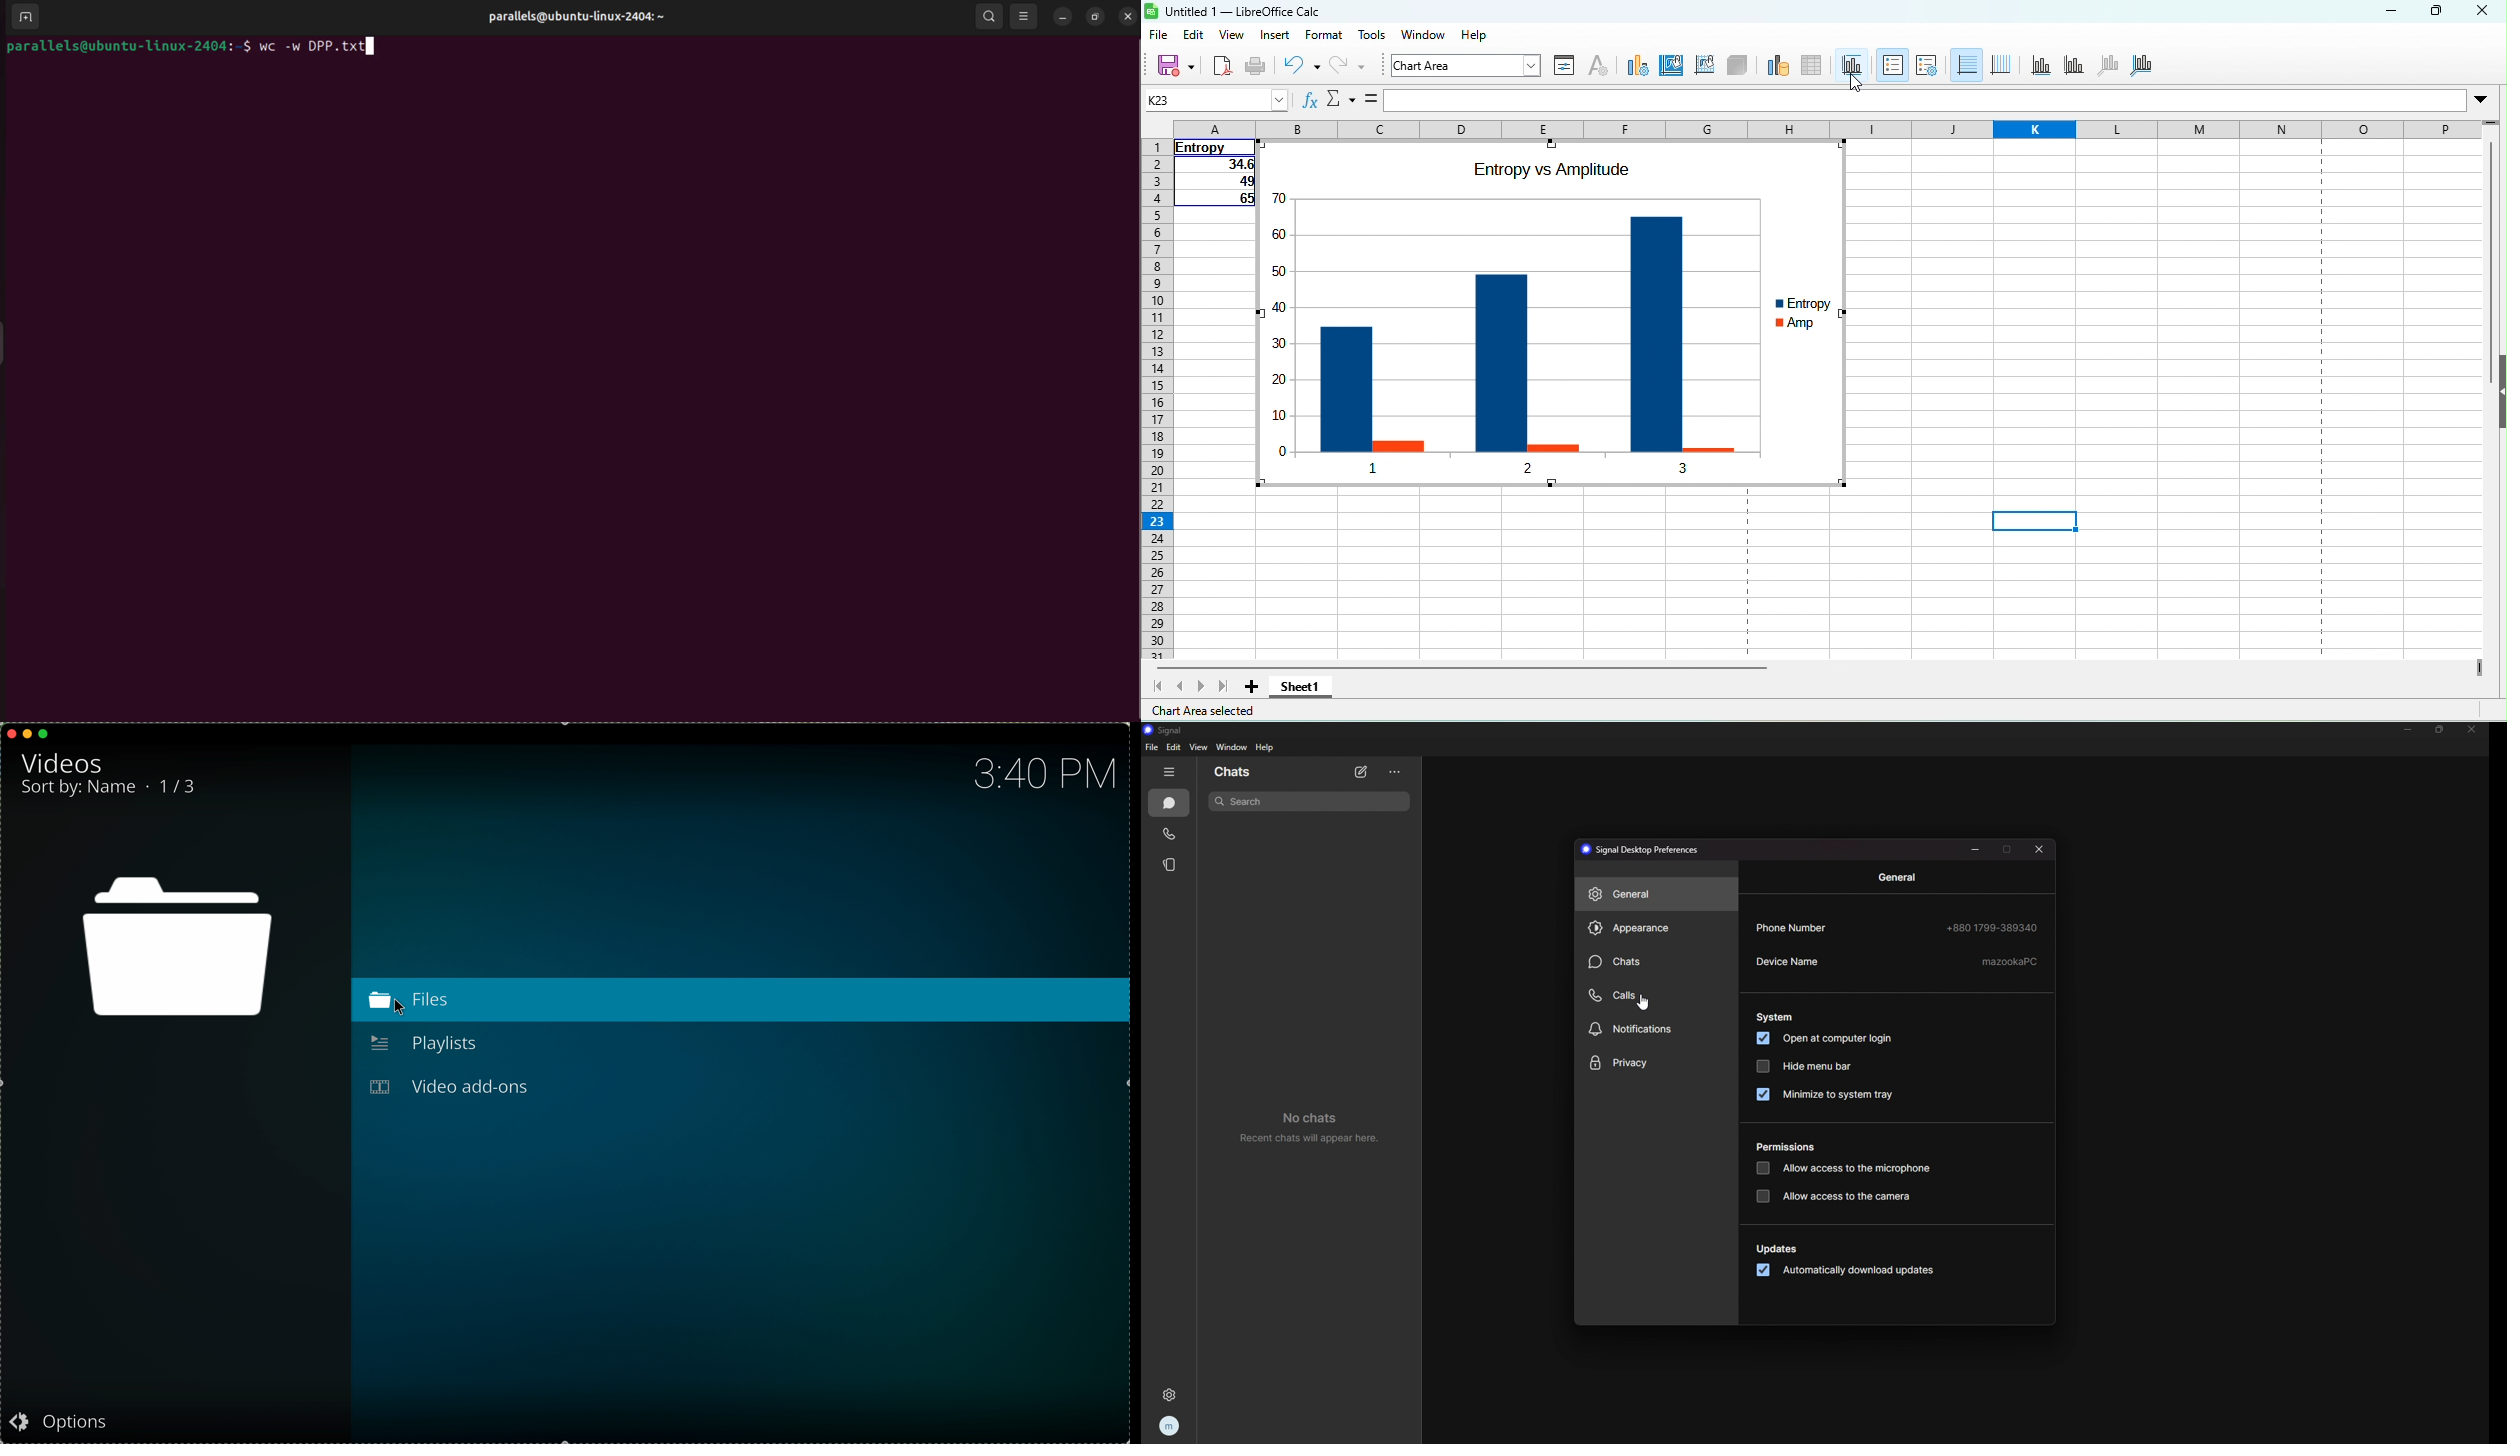  Describe the element at coordinates (1200, 687) in the screenshot. I see `scroll to next sheet` at that location.